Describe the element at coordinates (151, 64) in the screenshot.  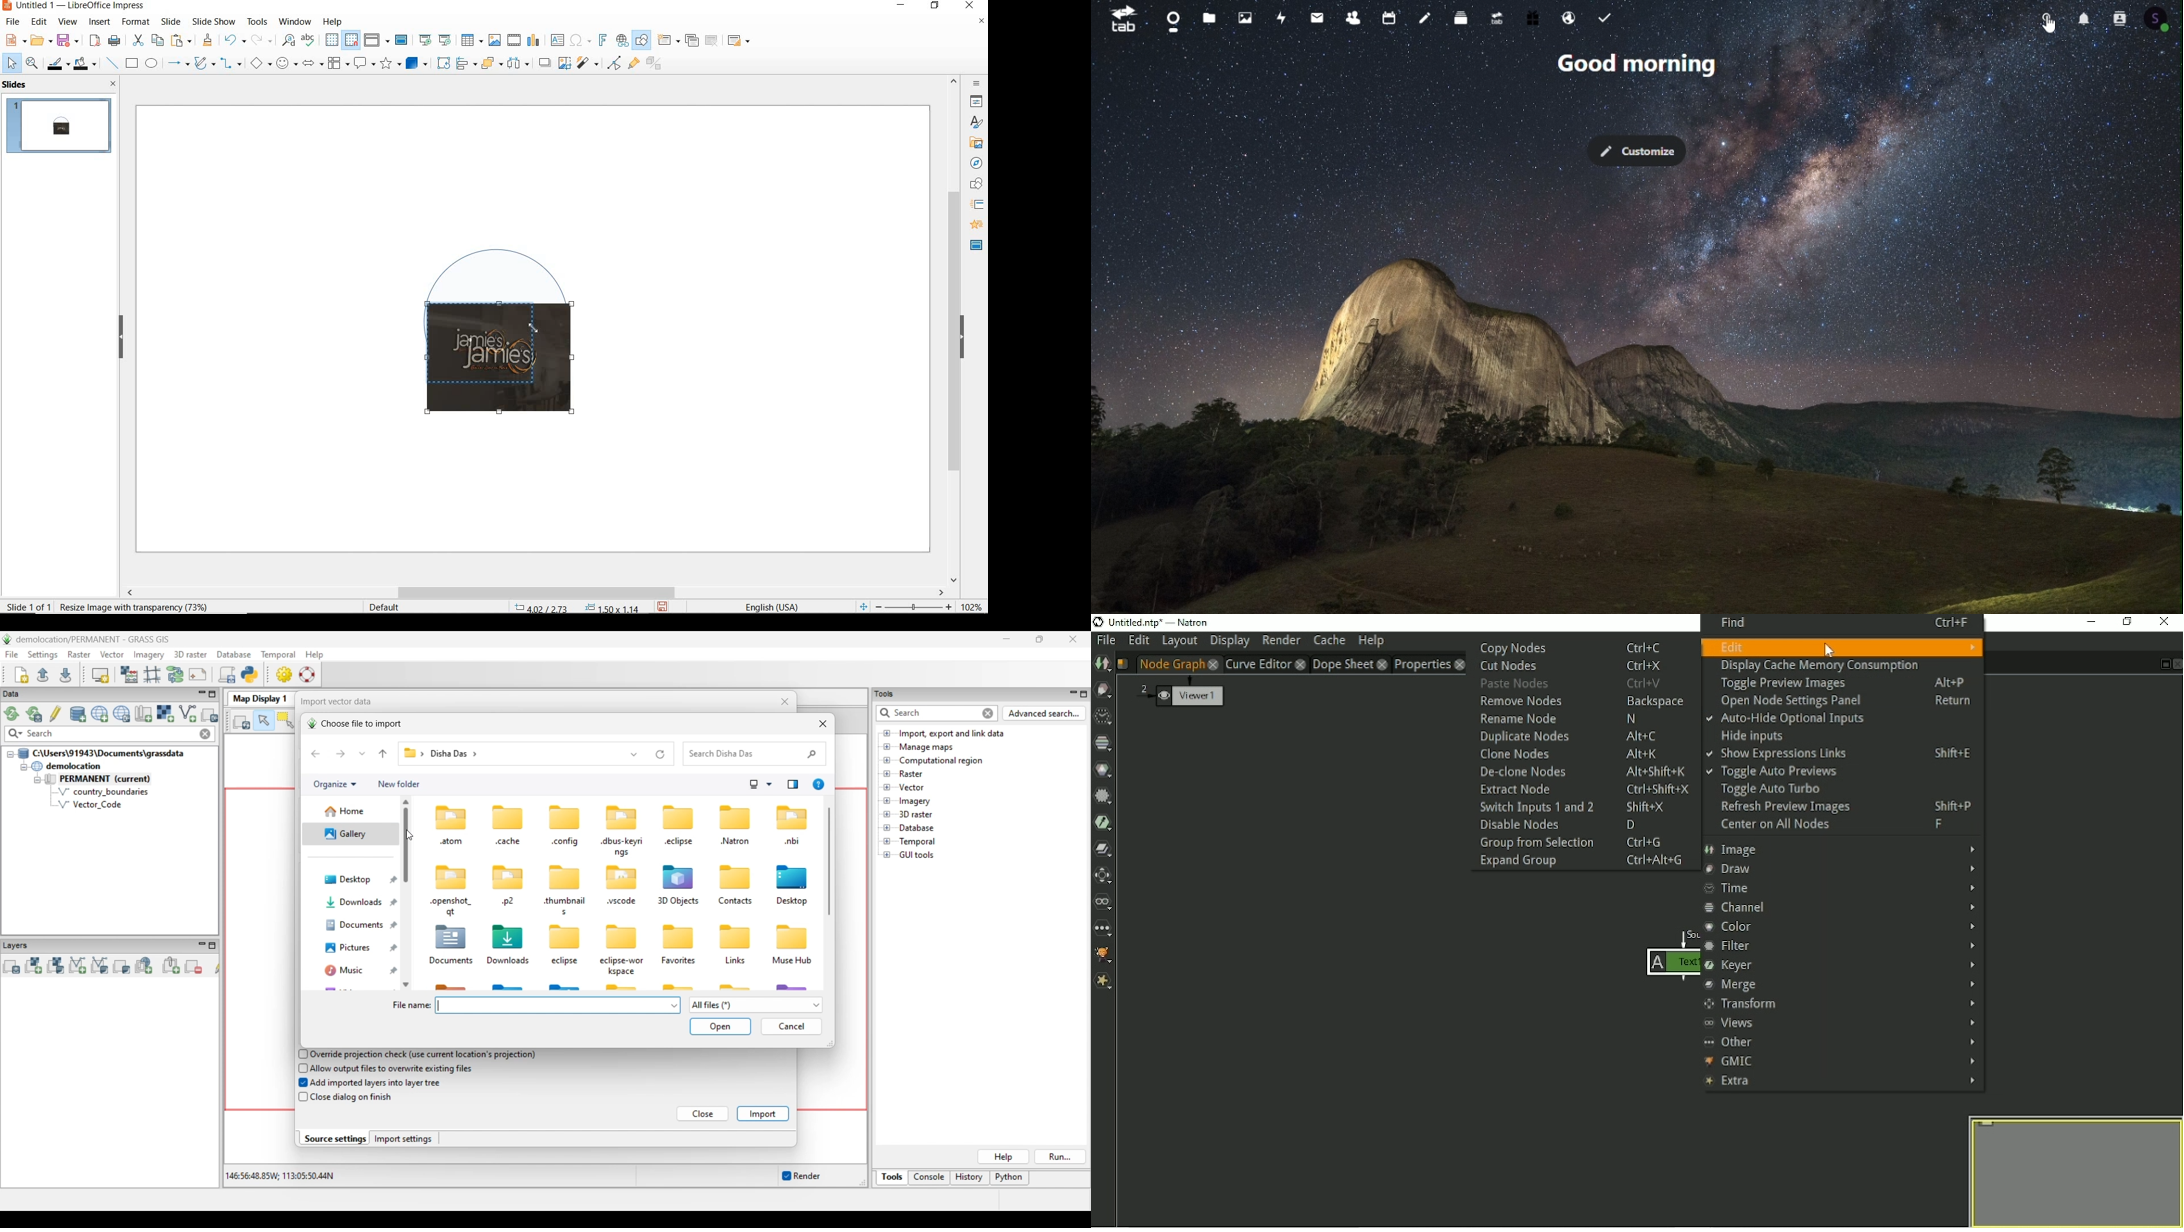
I see `ellipse` at that location.